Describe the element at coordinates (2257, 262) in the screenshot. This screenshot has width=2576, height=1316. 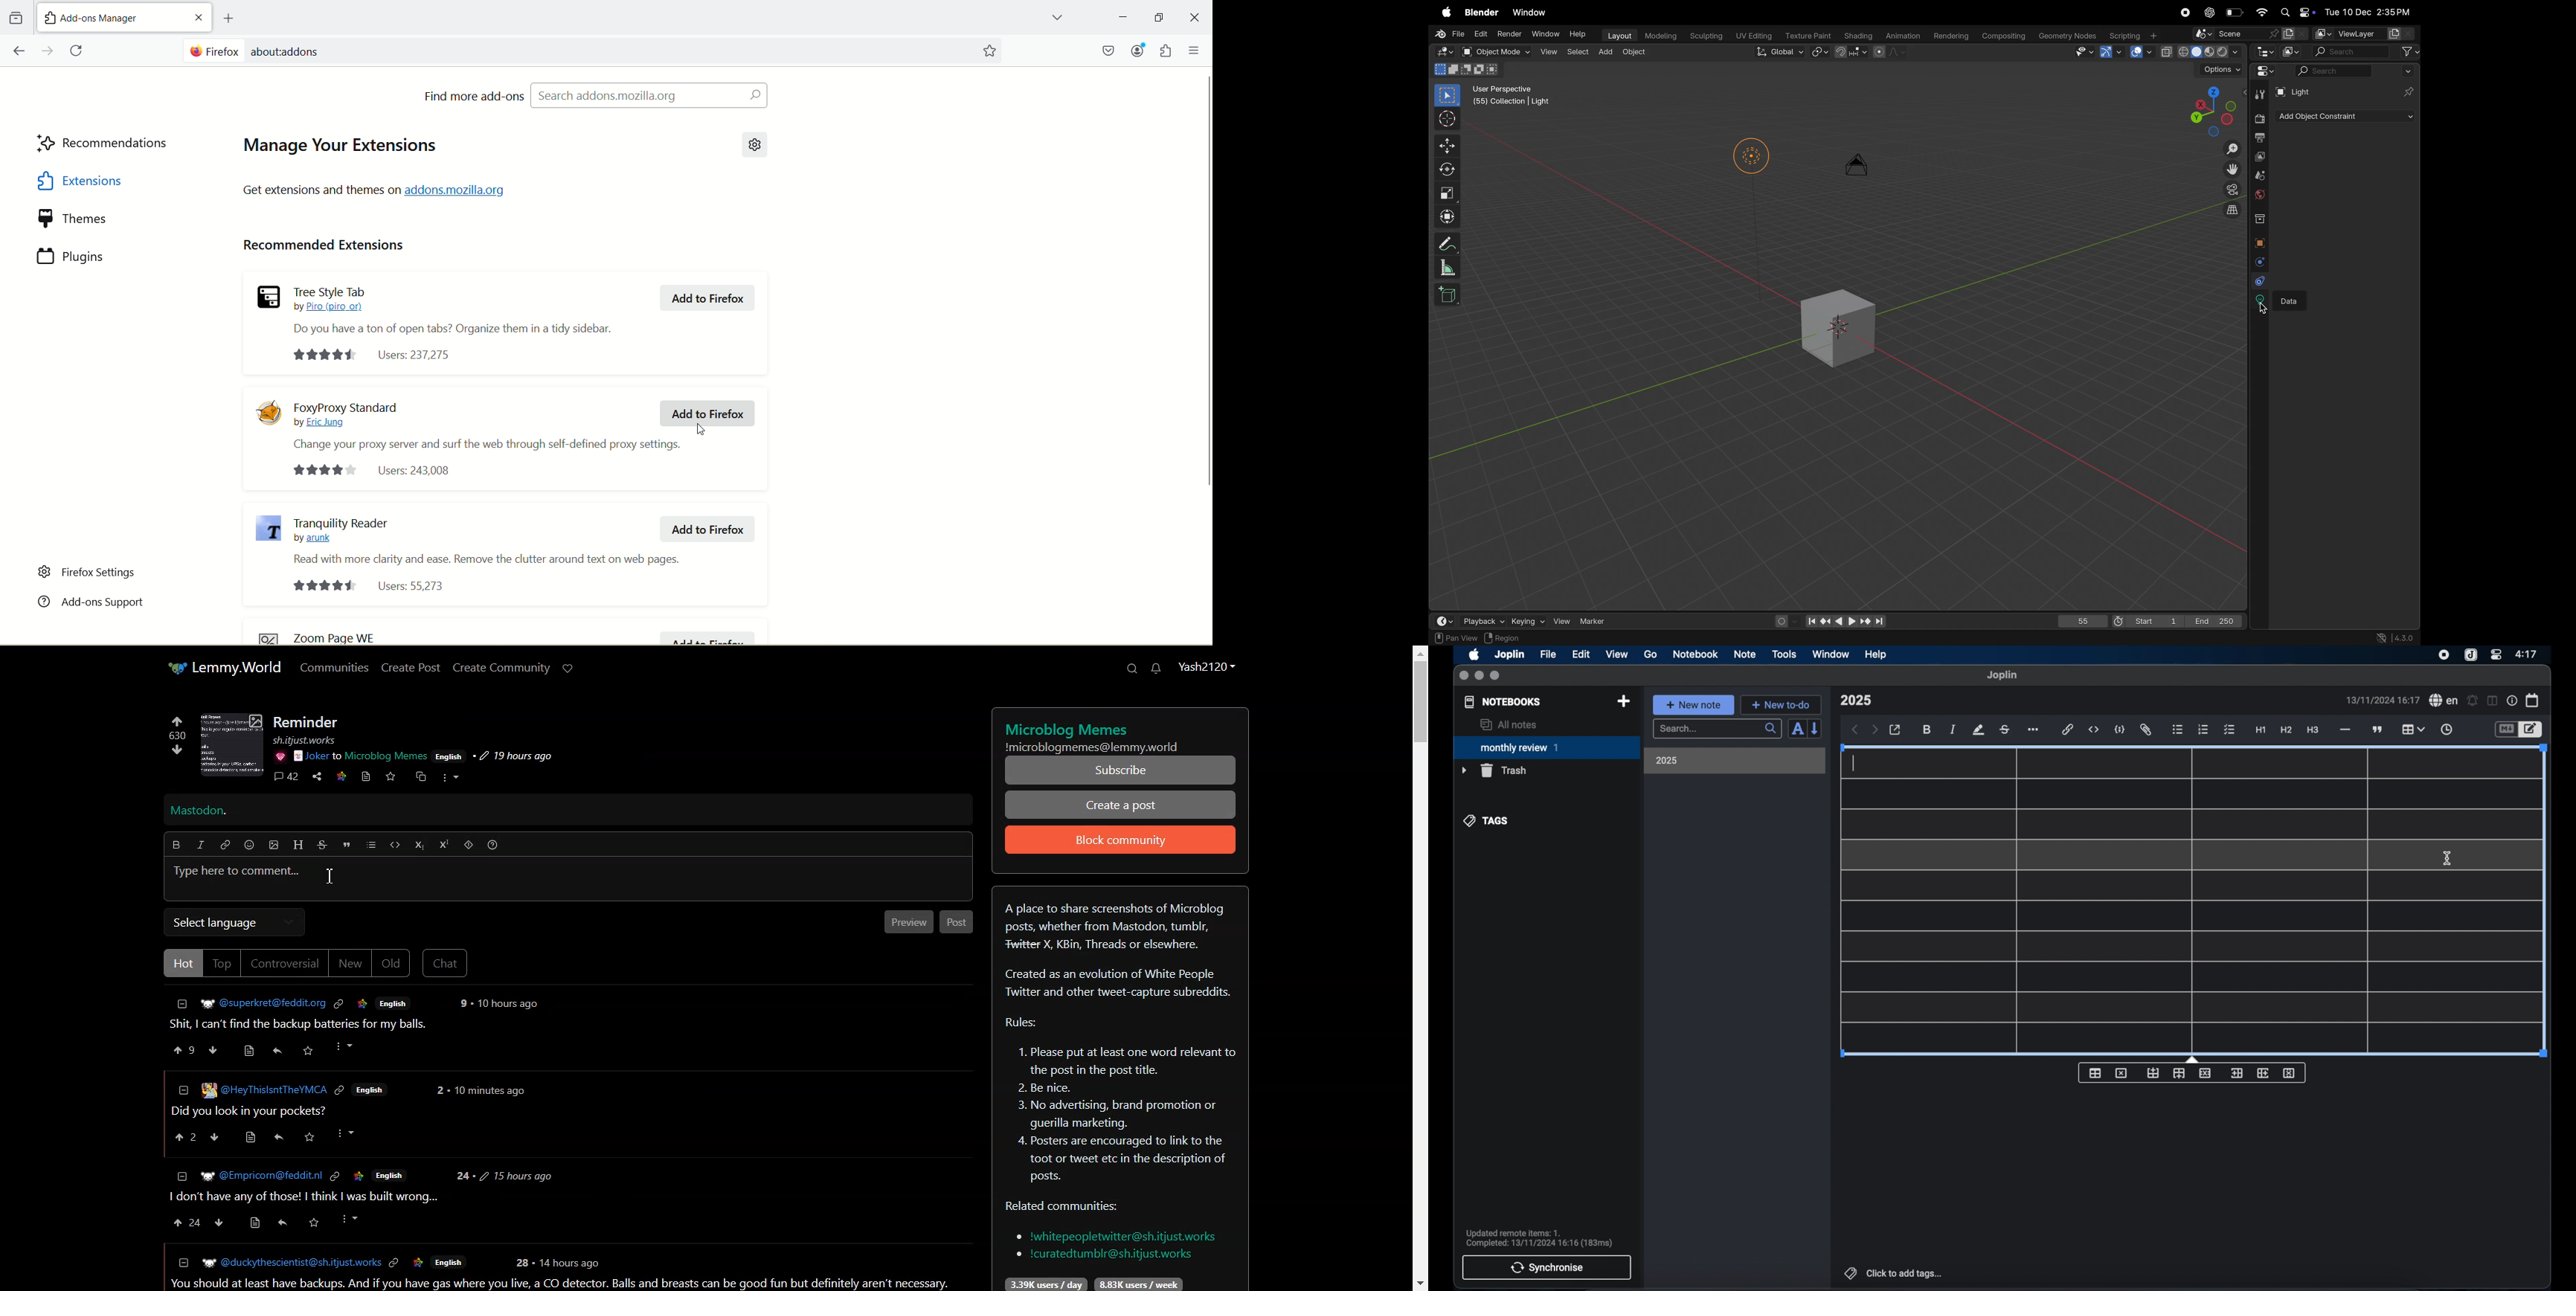
I see `physics` at that location.